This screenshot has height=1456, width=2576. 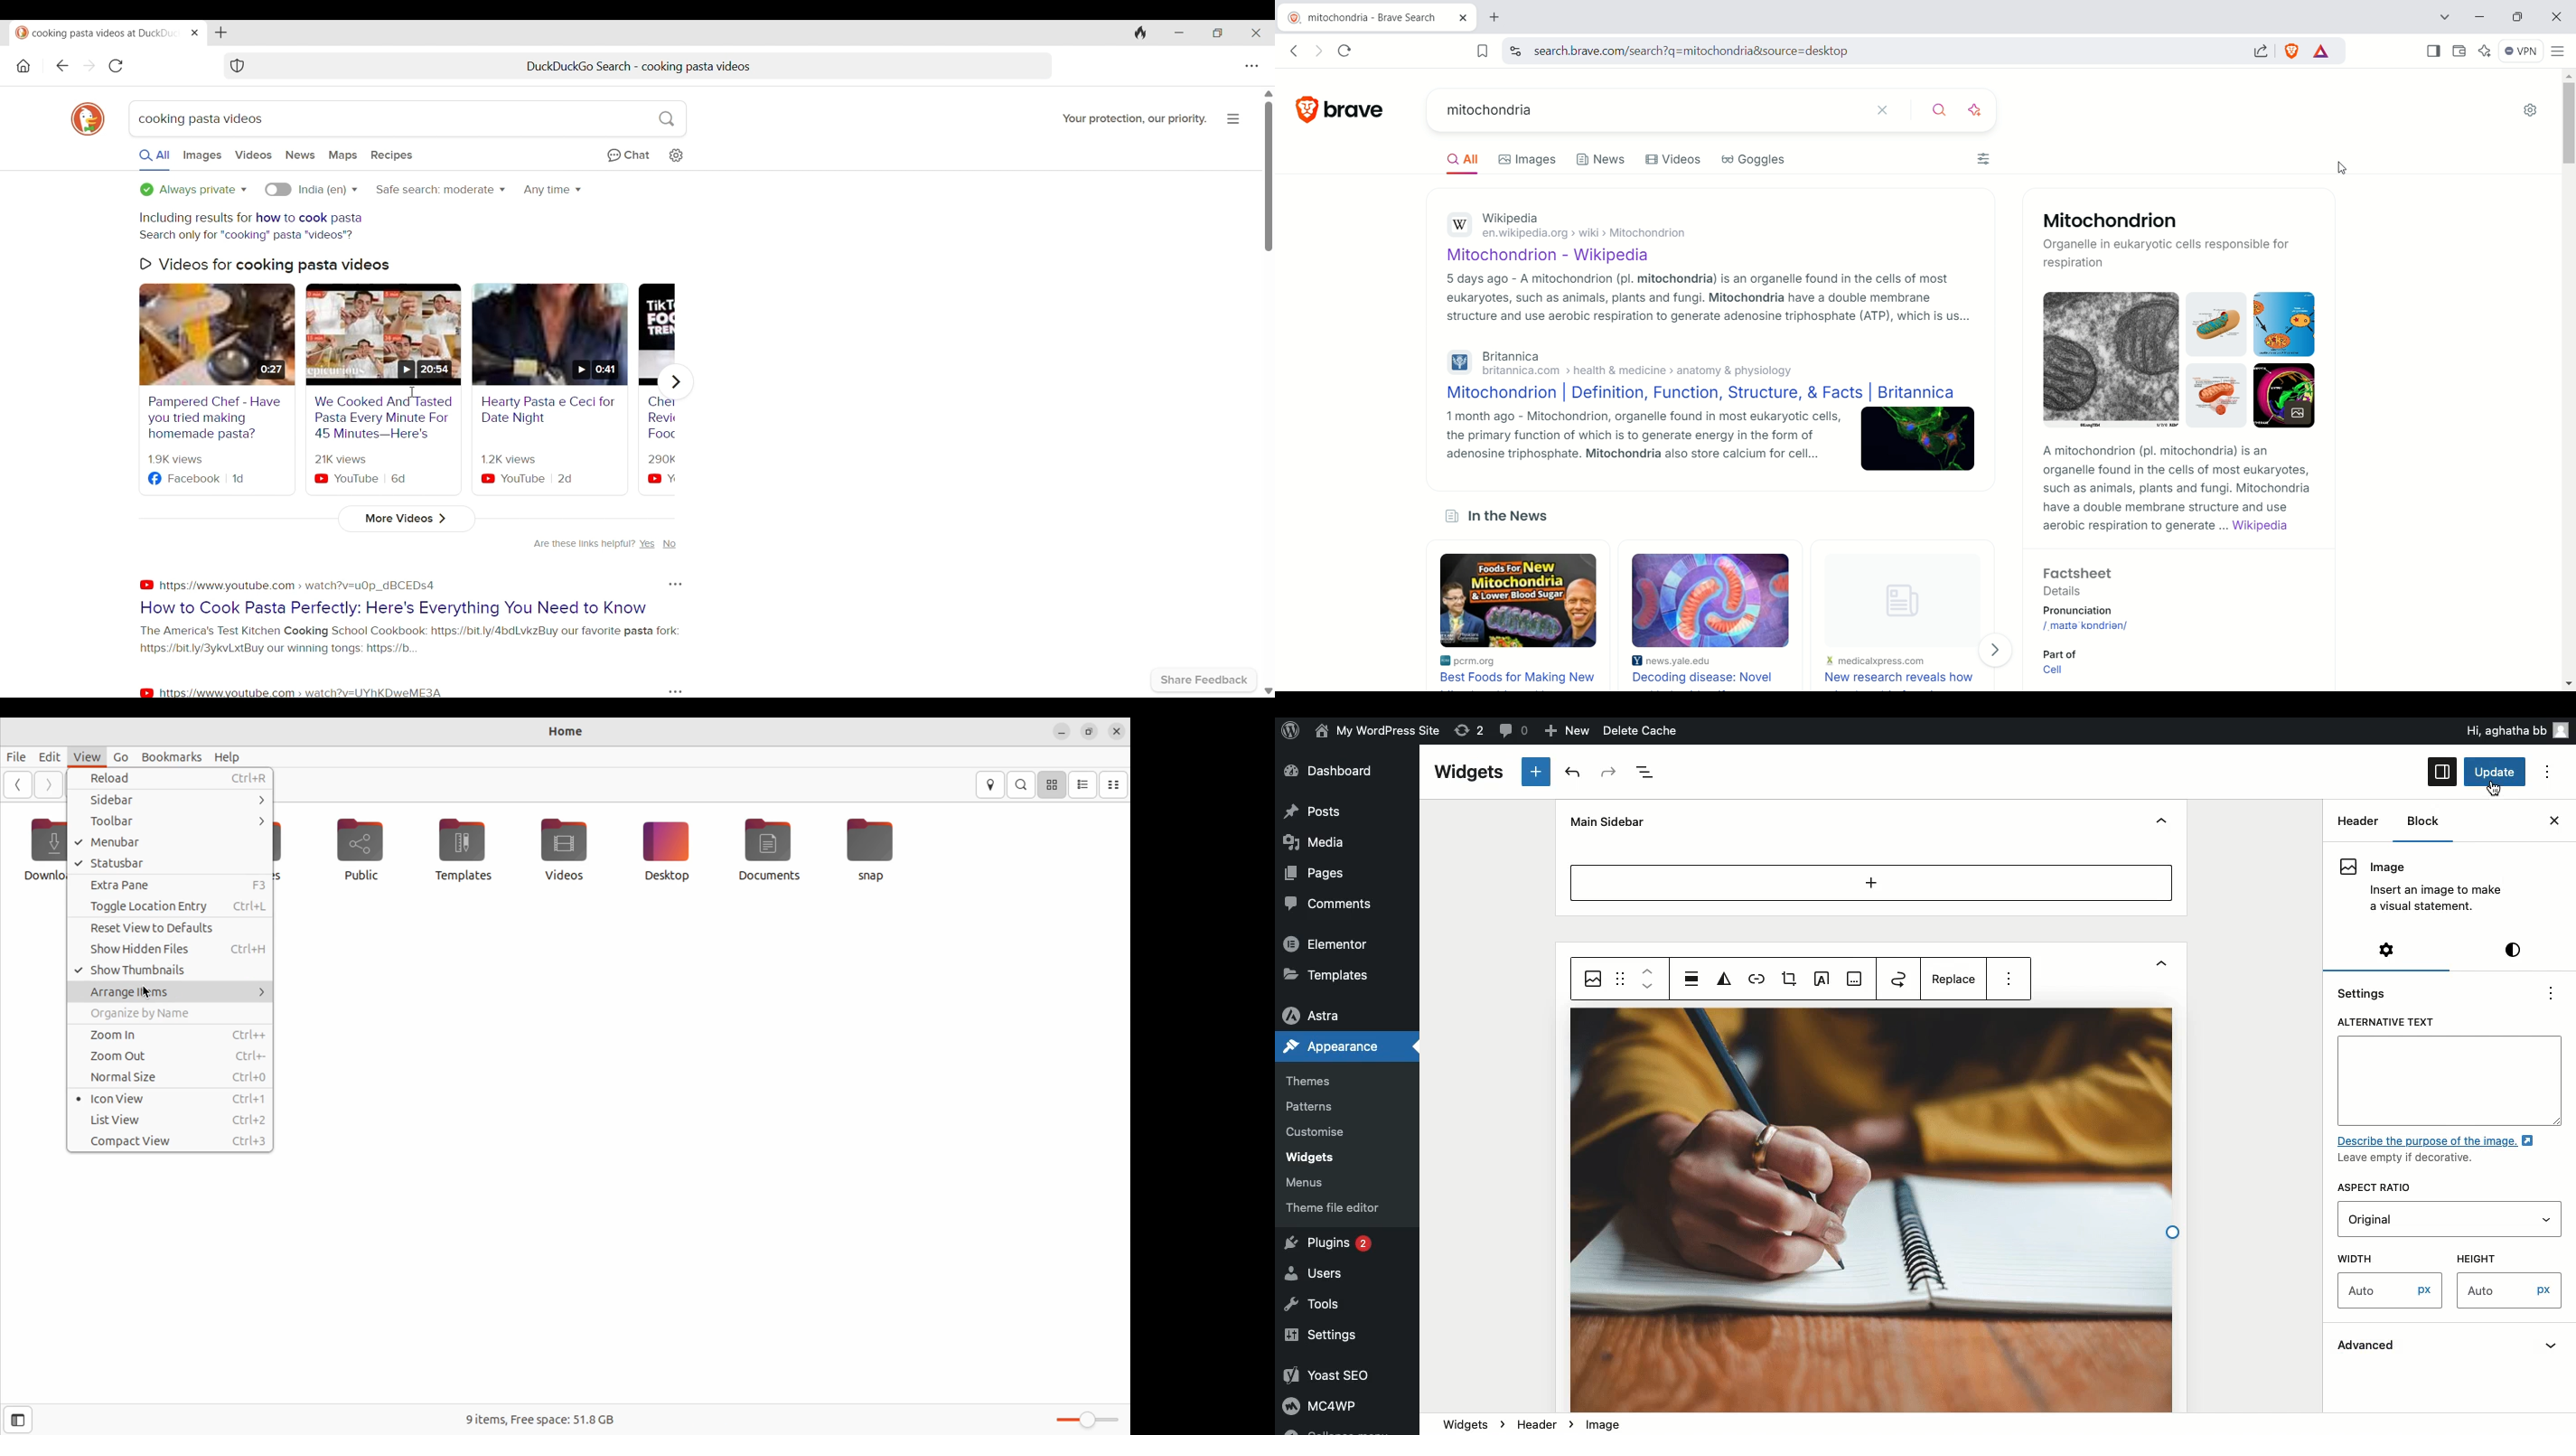 I want to click on Language specific searhes, so click(x=278, y=189).